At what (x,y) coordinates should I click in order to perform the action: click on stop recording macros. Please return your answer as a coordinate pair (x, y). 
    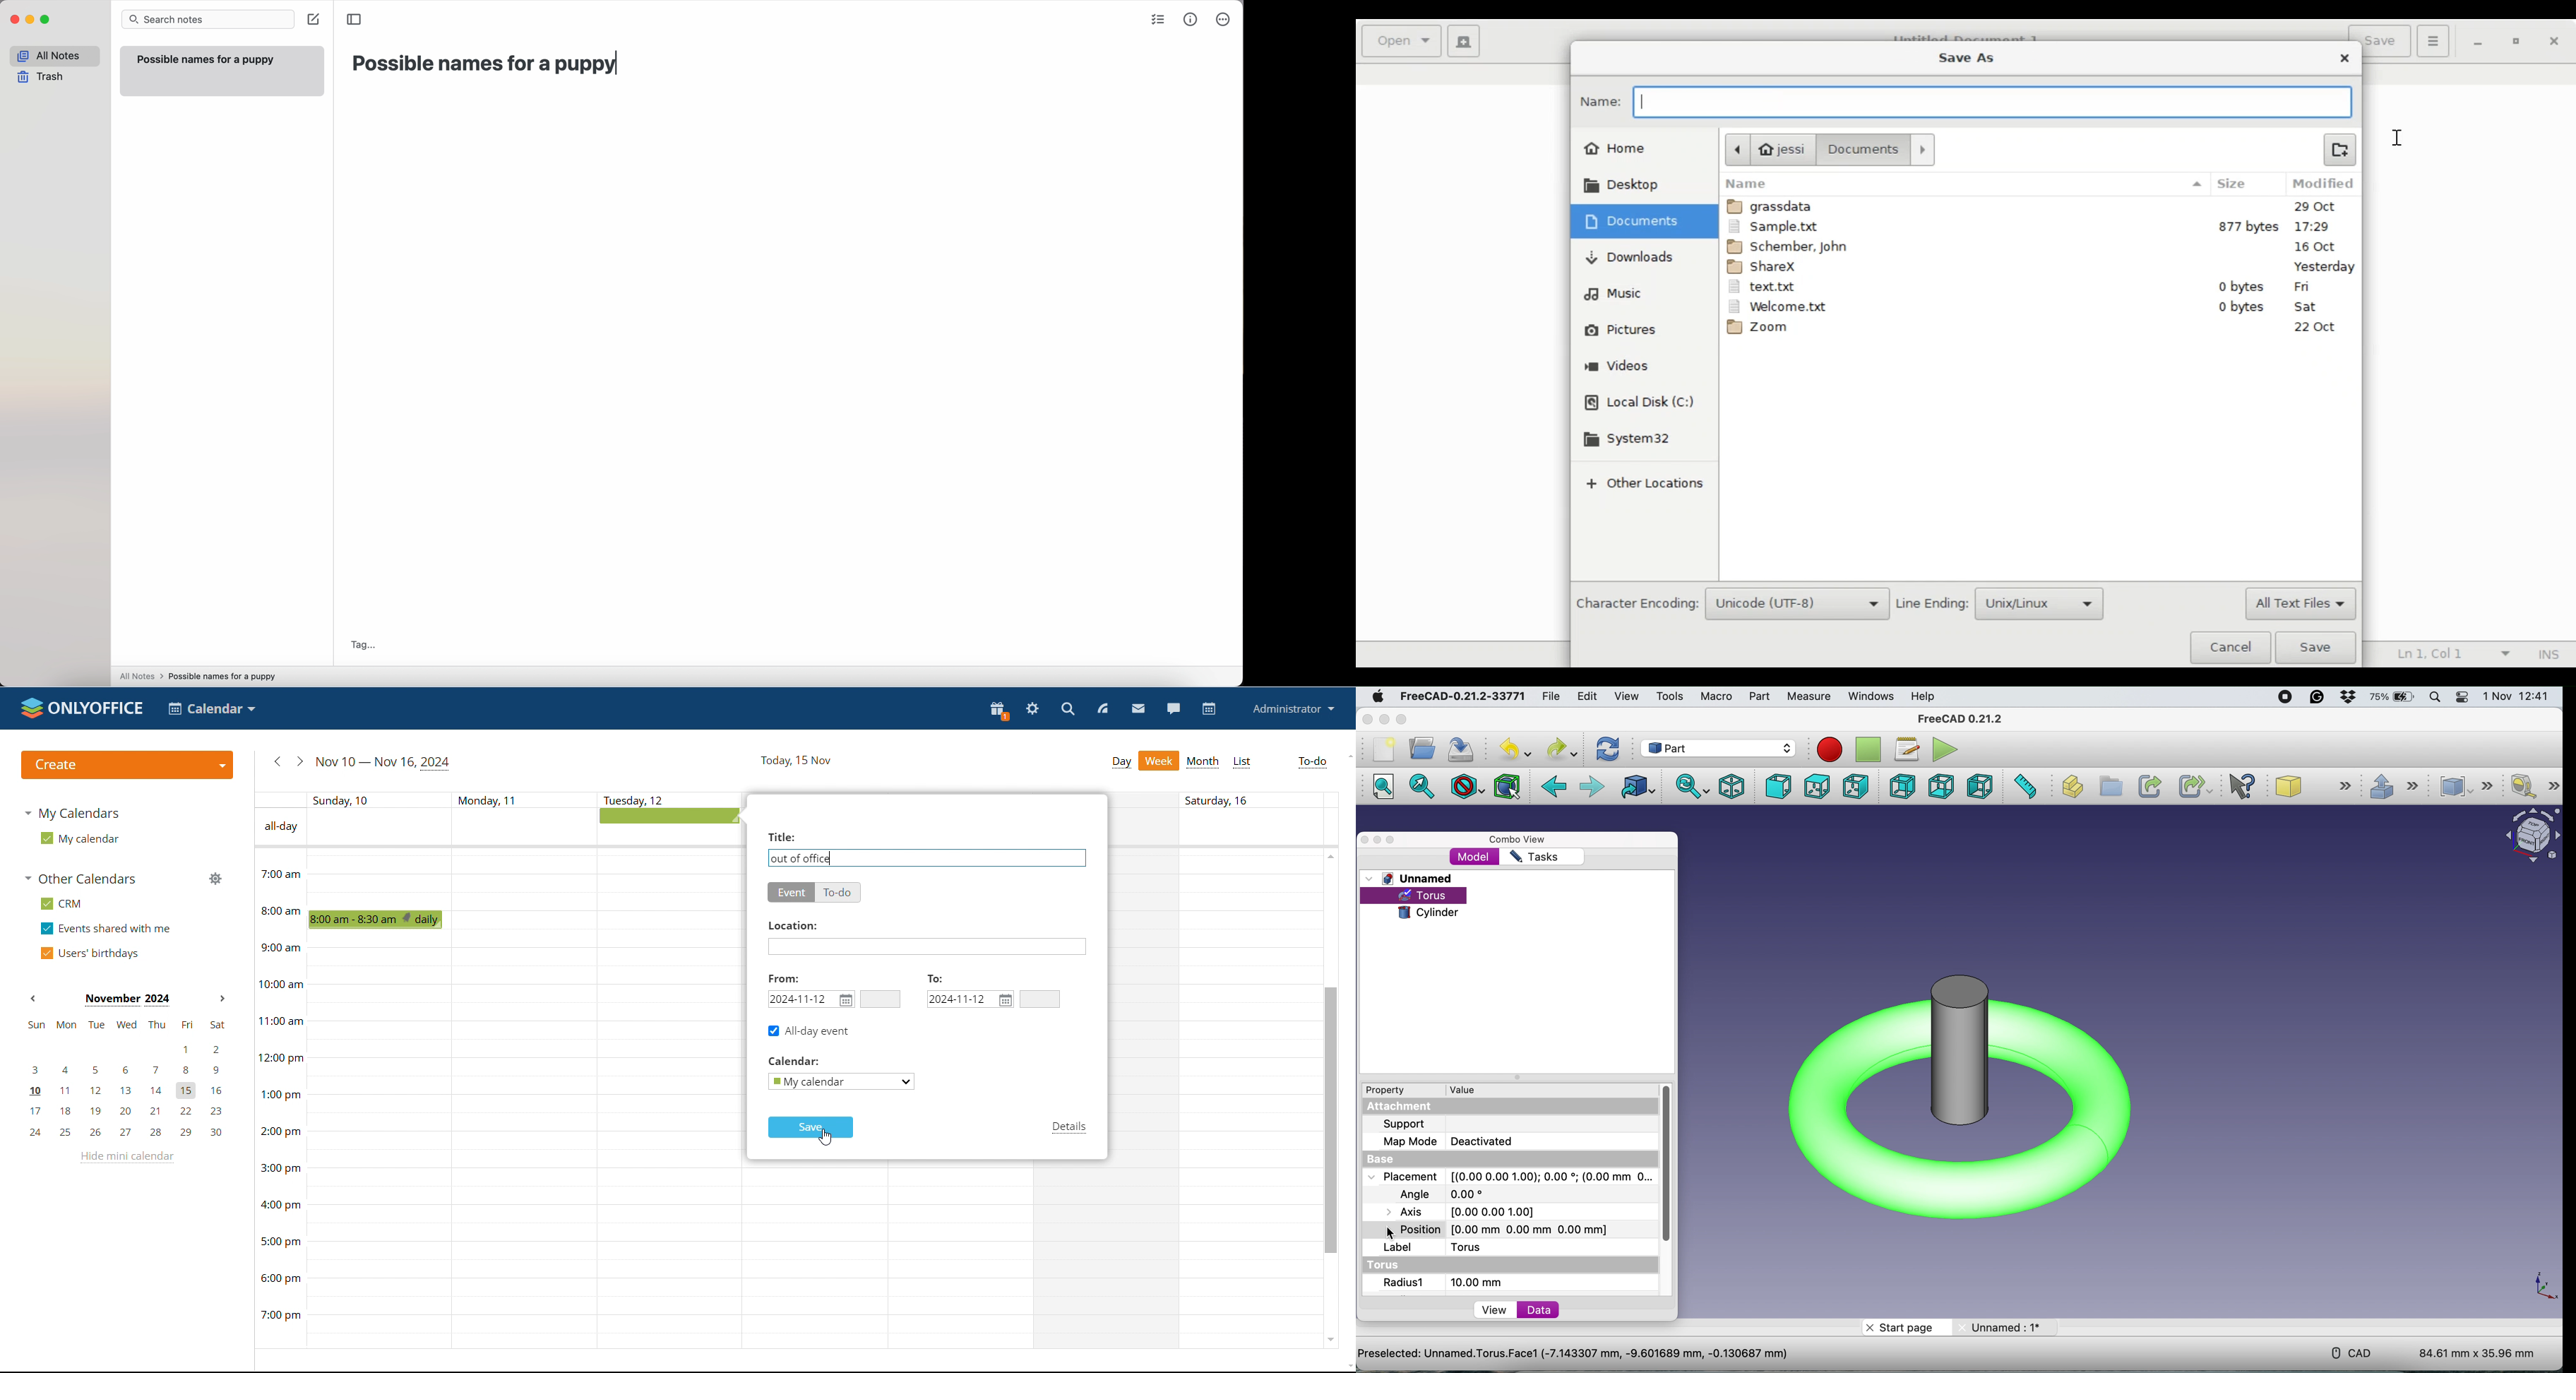
    Looking at the image, I should click on (1868, 750).